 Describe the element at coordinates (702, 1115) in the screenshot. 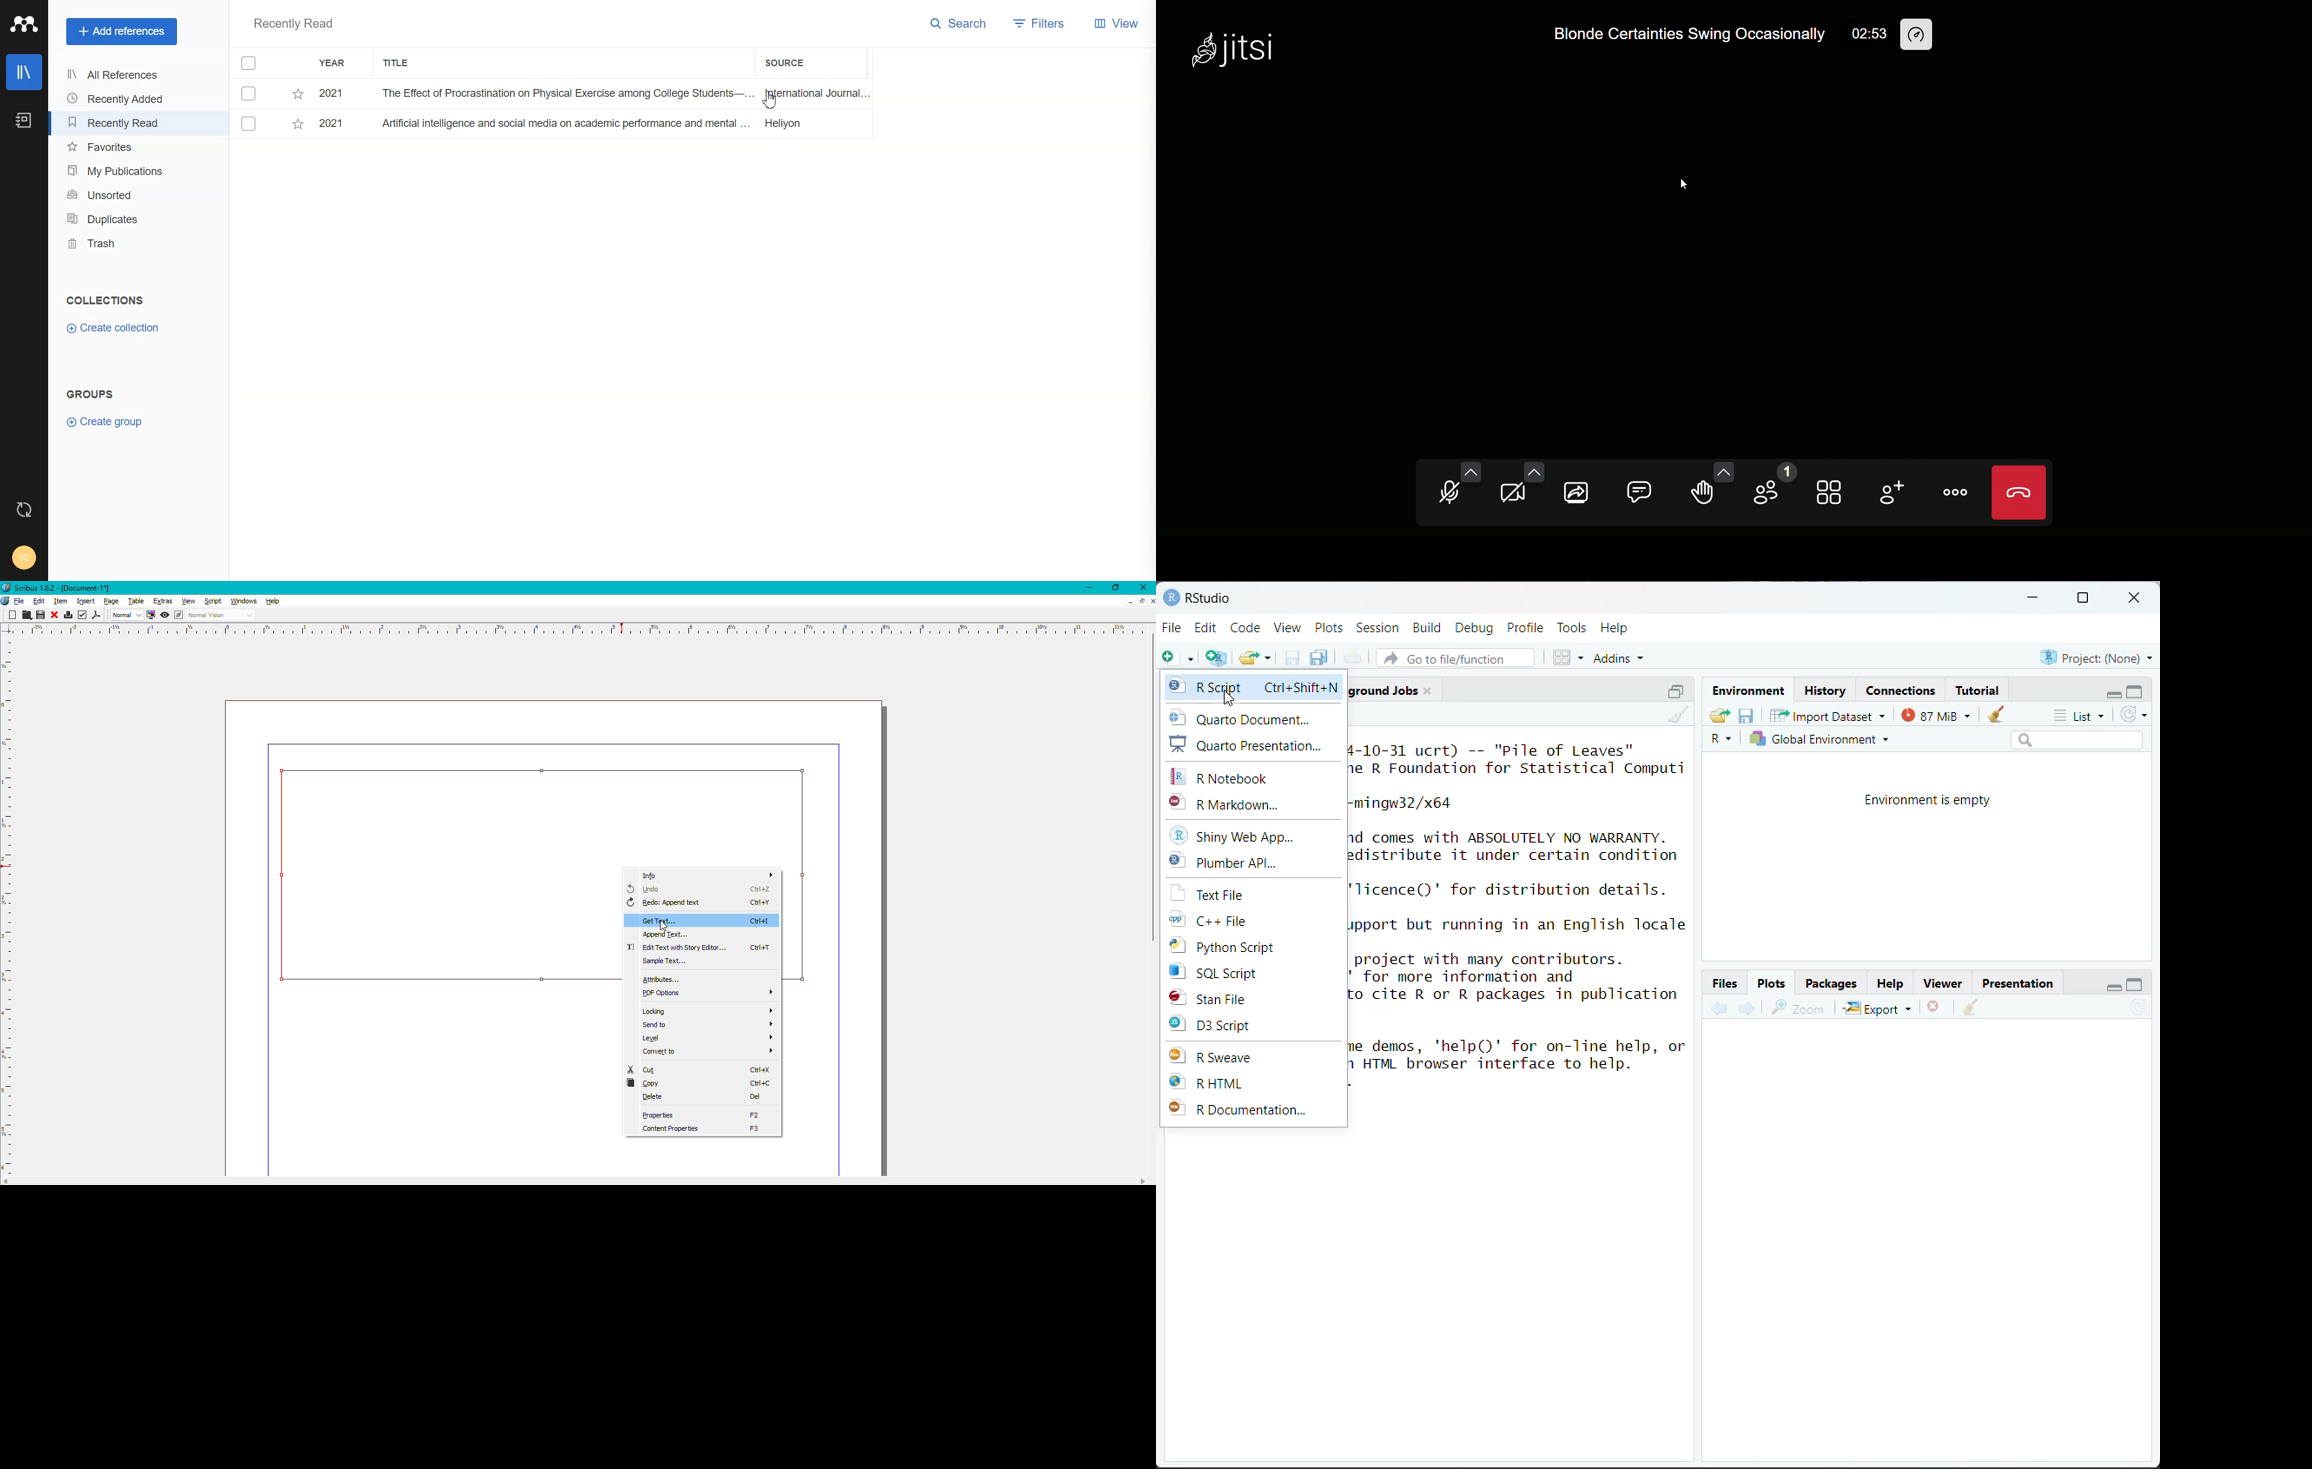

I see `Properties` at that location.